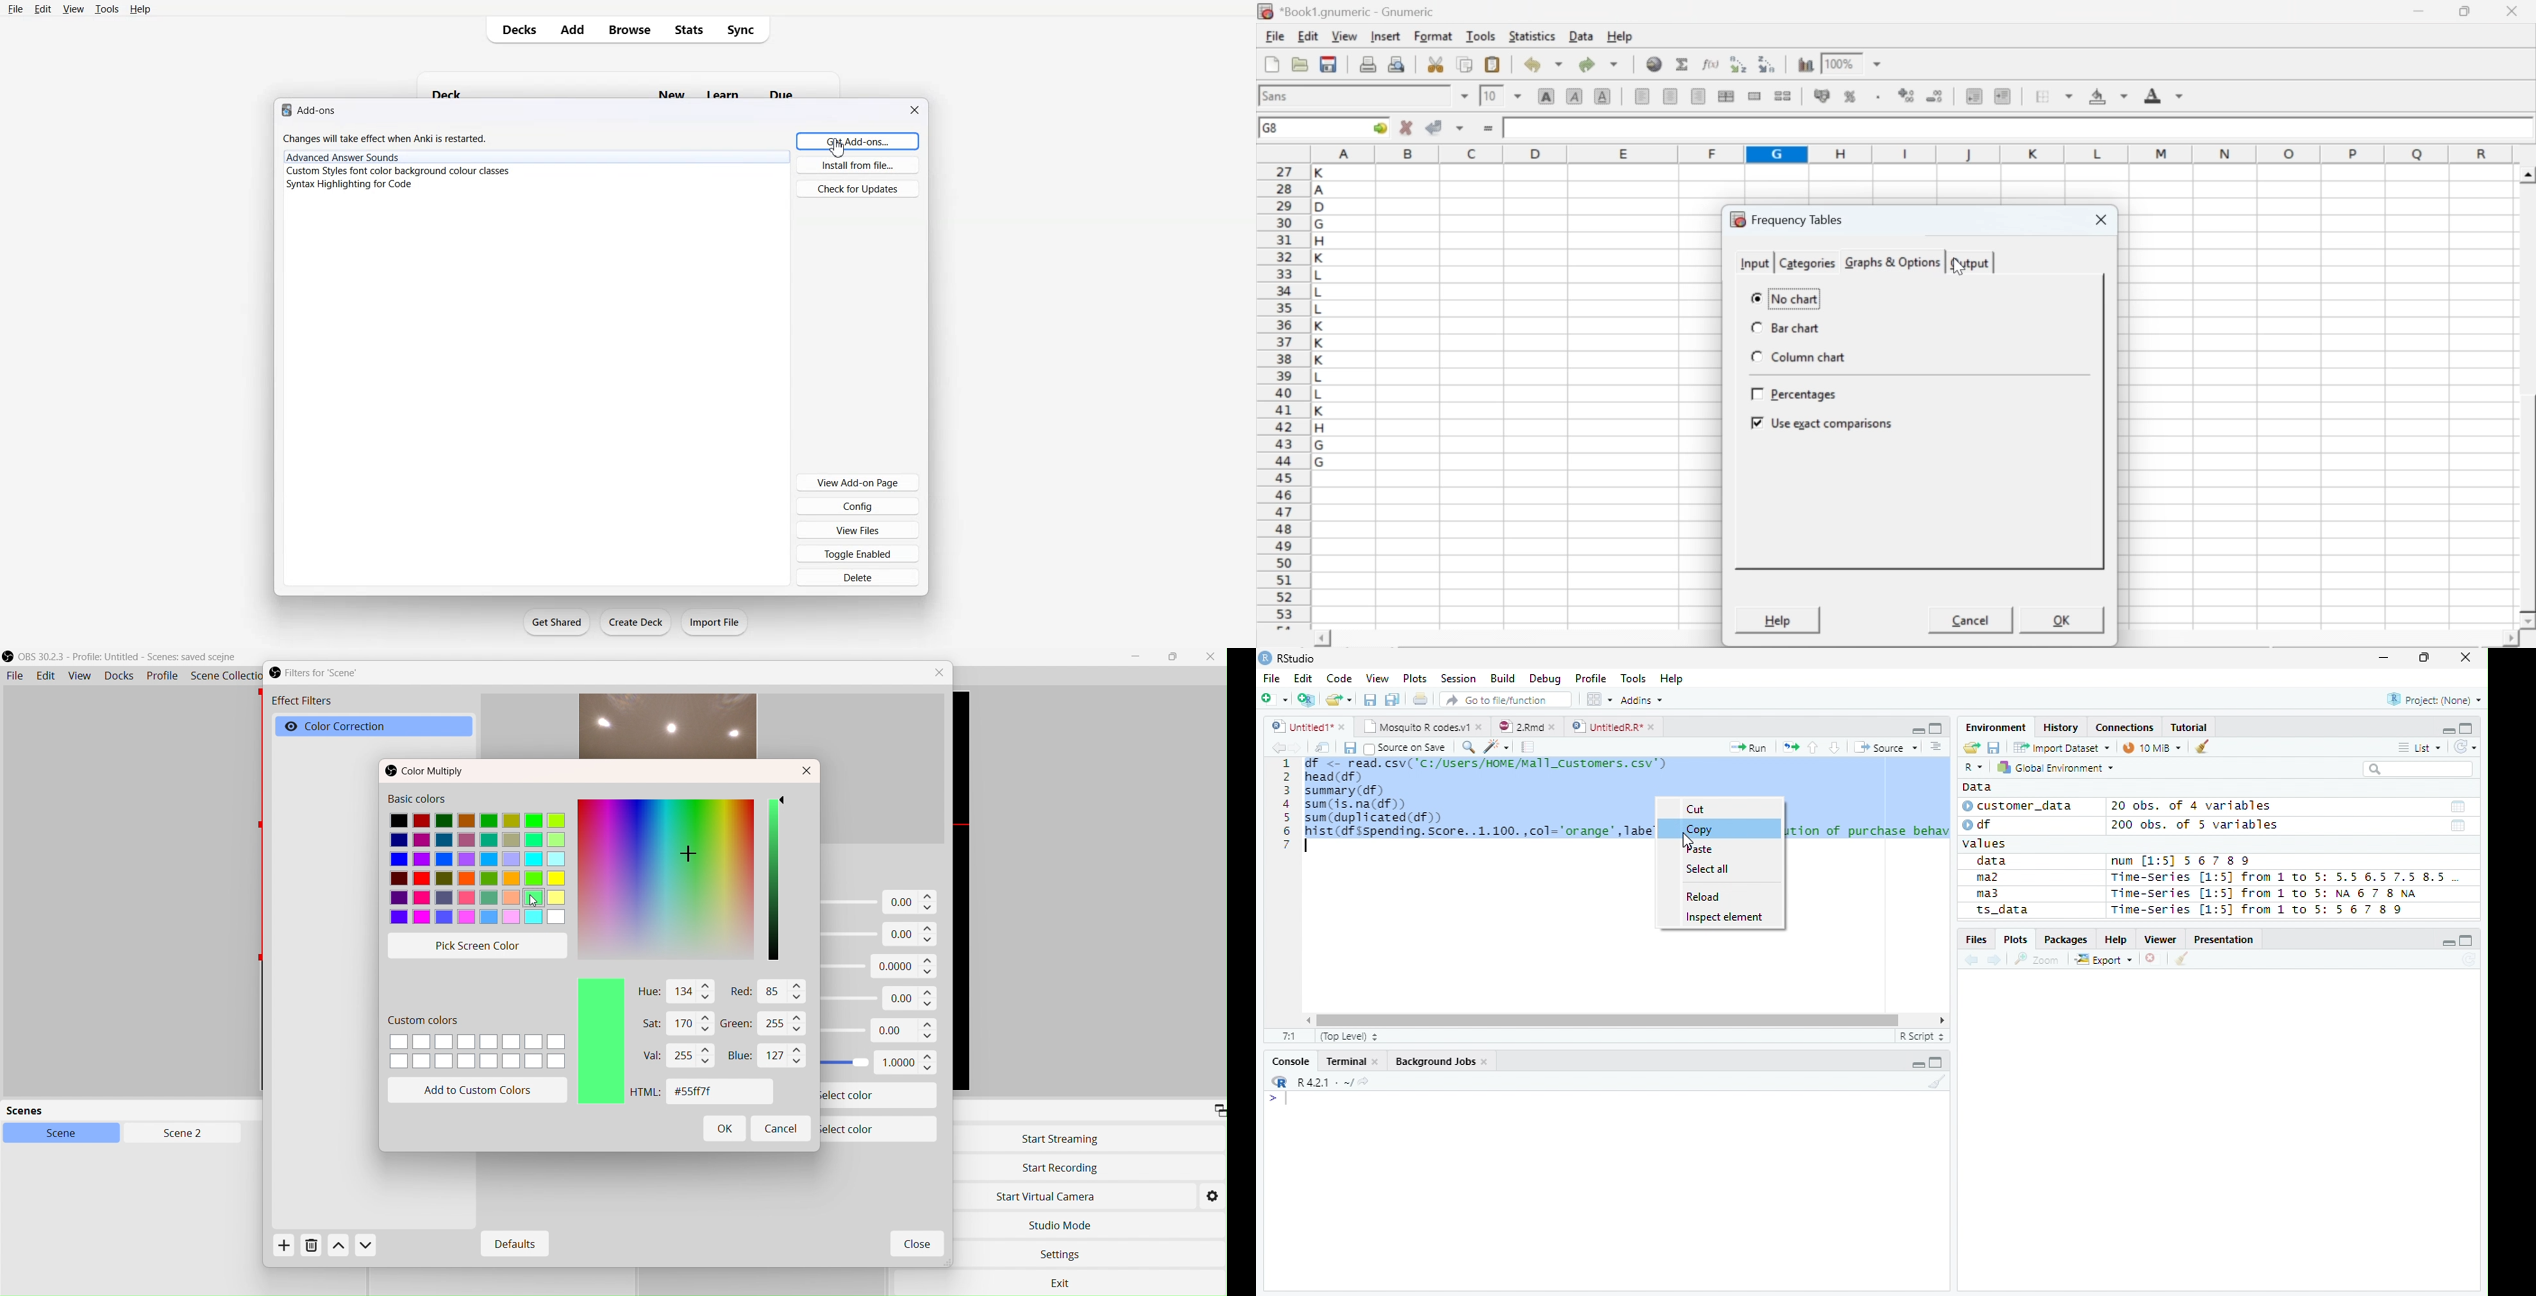 The width and height of the screenshot is (2548, 1316). What do you see at coordinates (312, 1249) in the screenshot?
I see `Delete` at bounding box center [312, 1249].